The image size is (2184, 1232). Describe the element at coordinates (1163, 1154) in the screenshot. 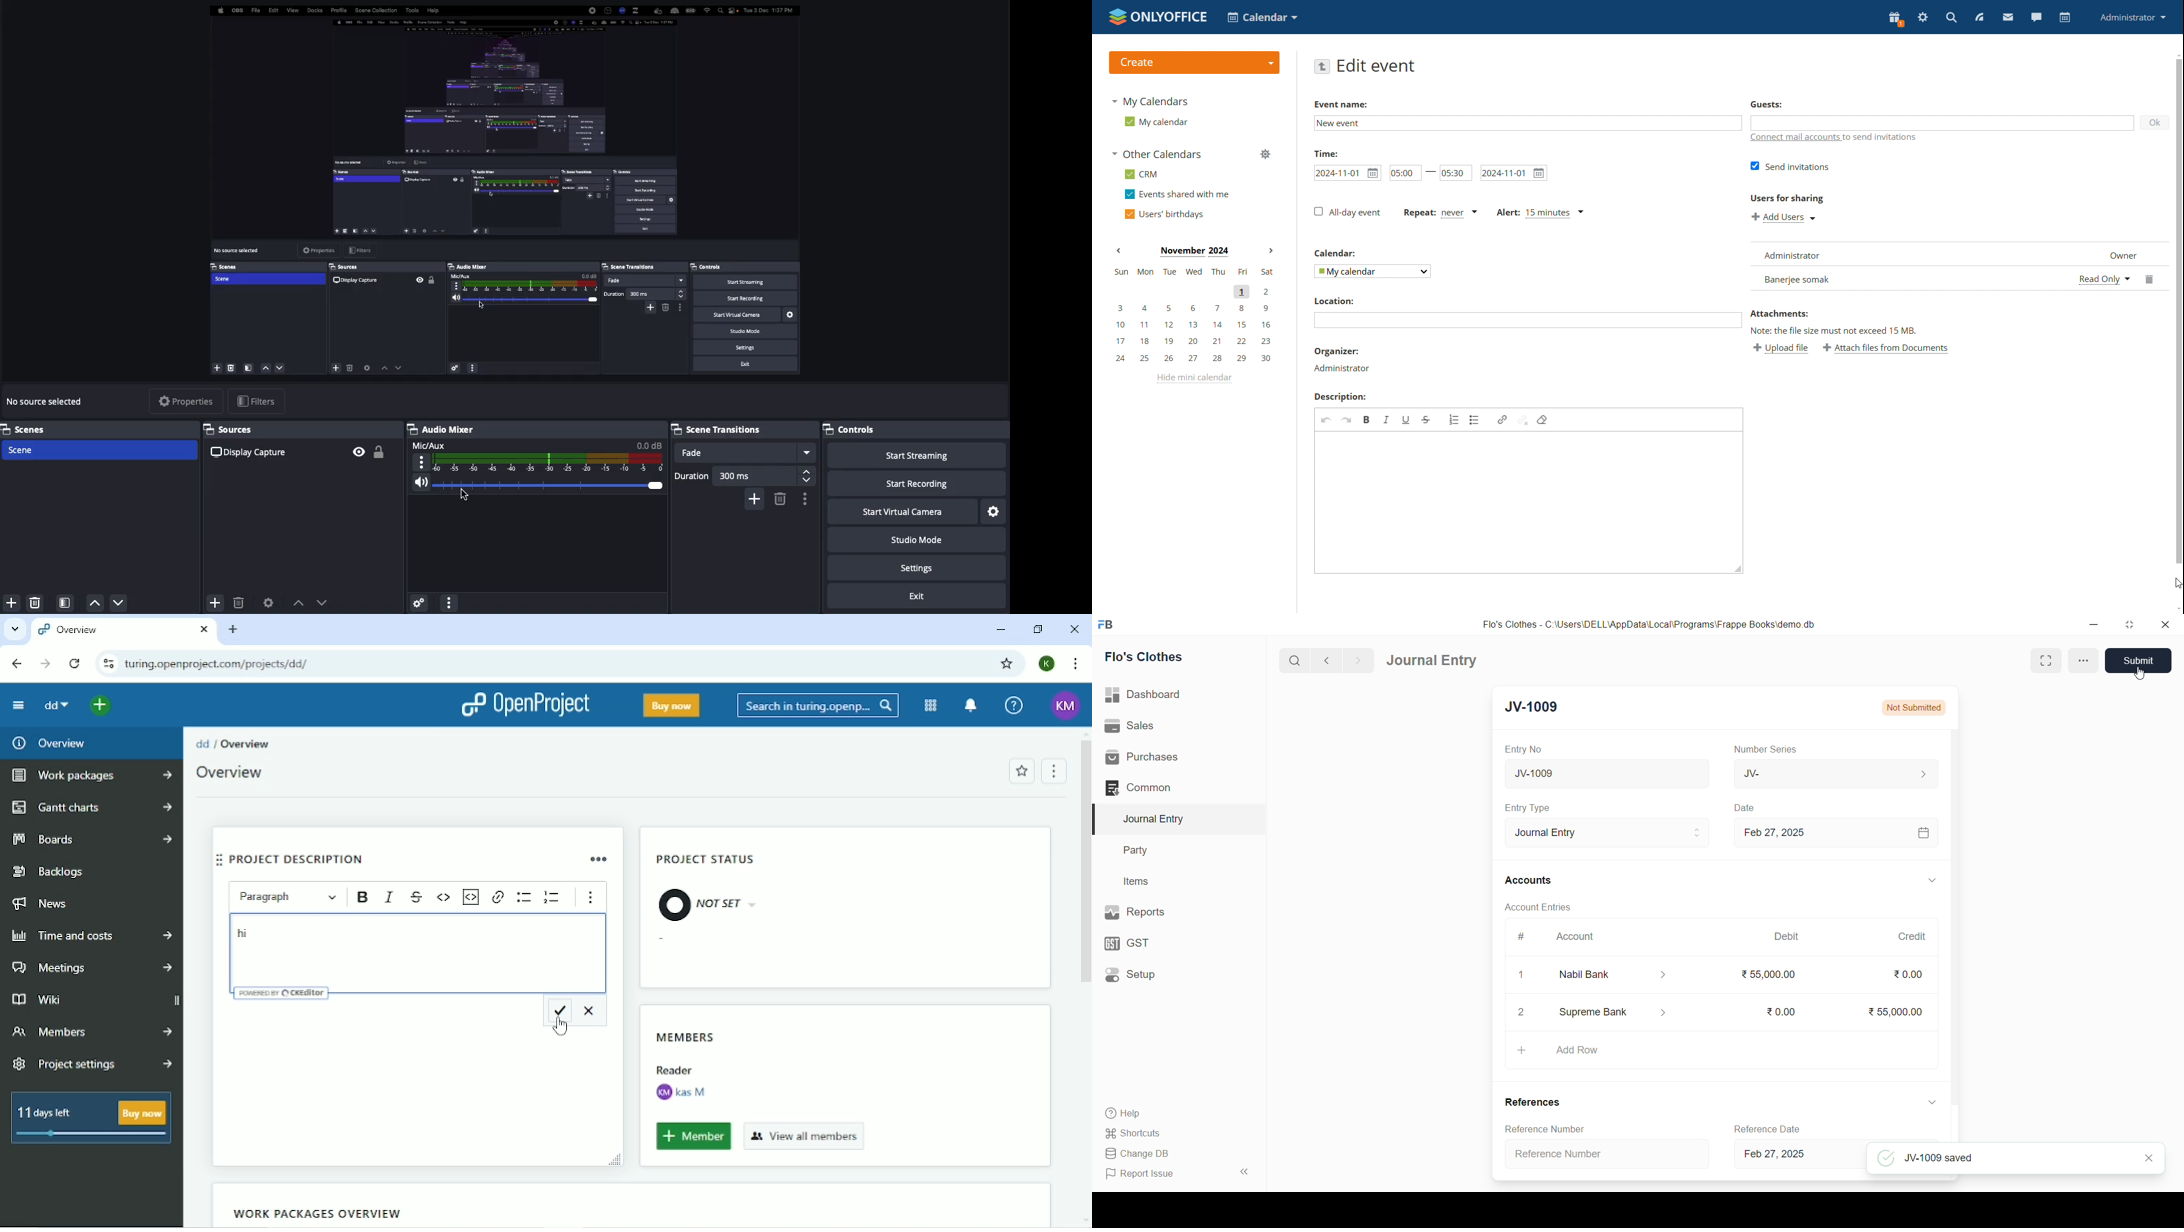

I see `Change DB` at that location.